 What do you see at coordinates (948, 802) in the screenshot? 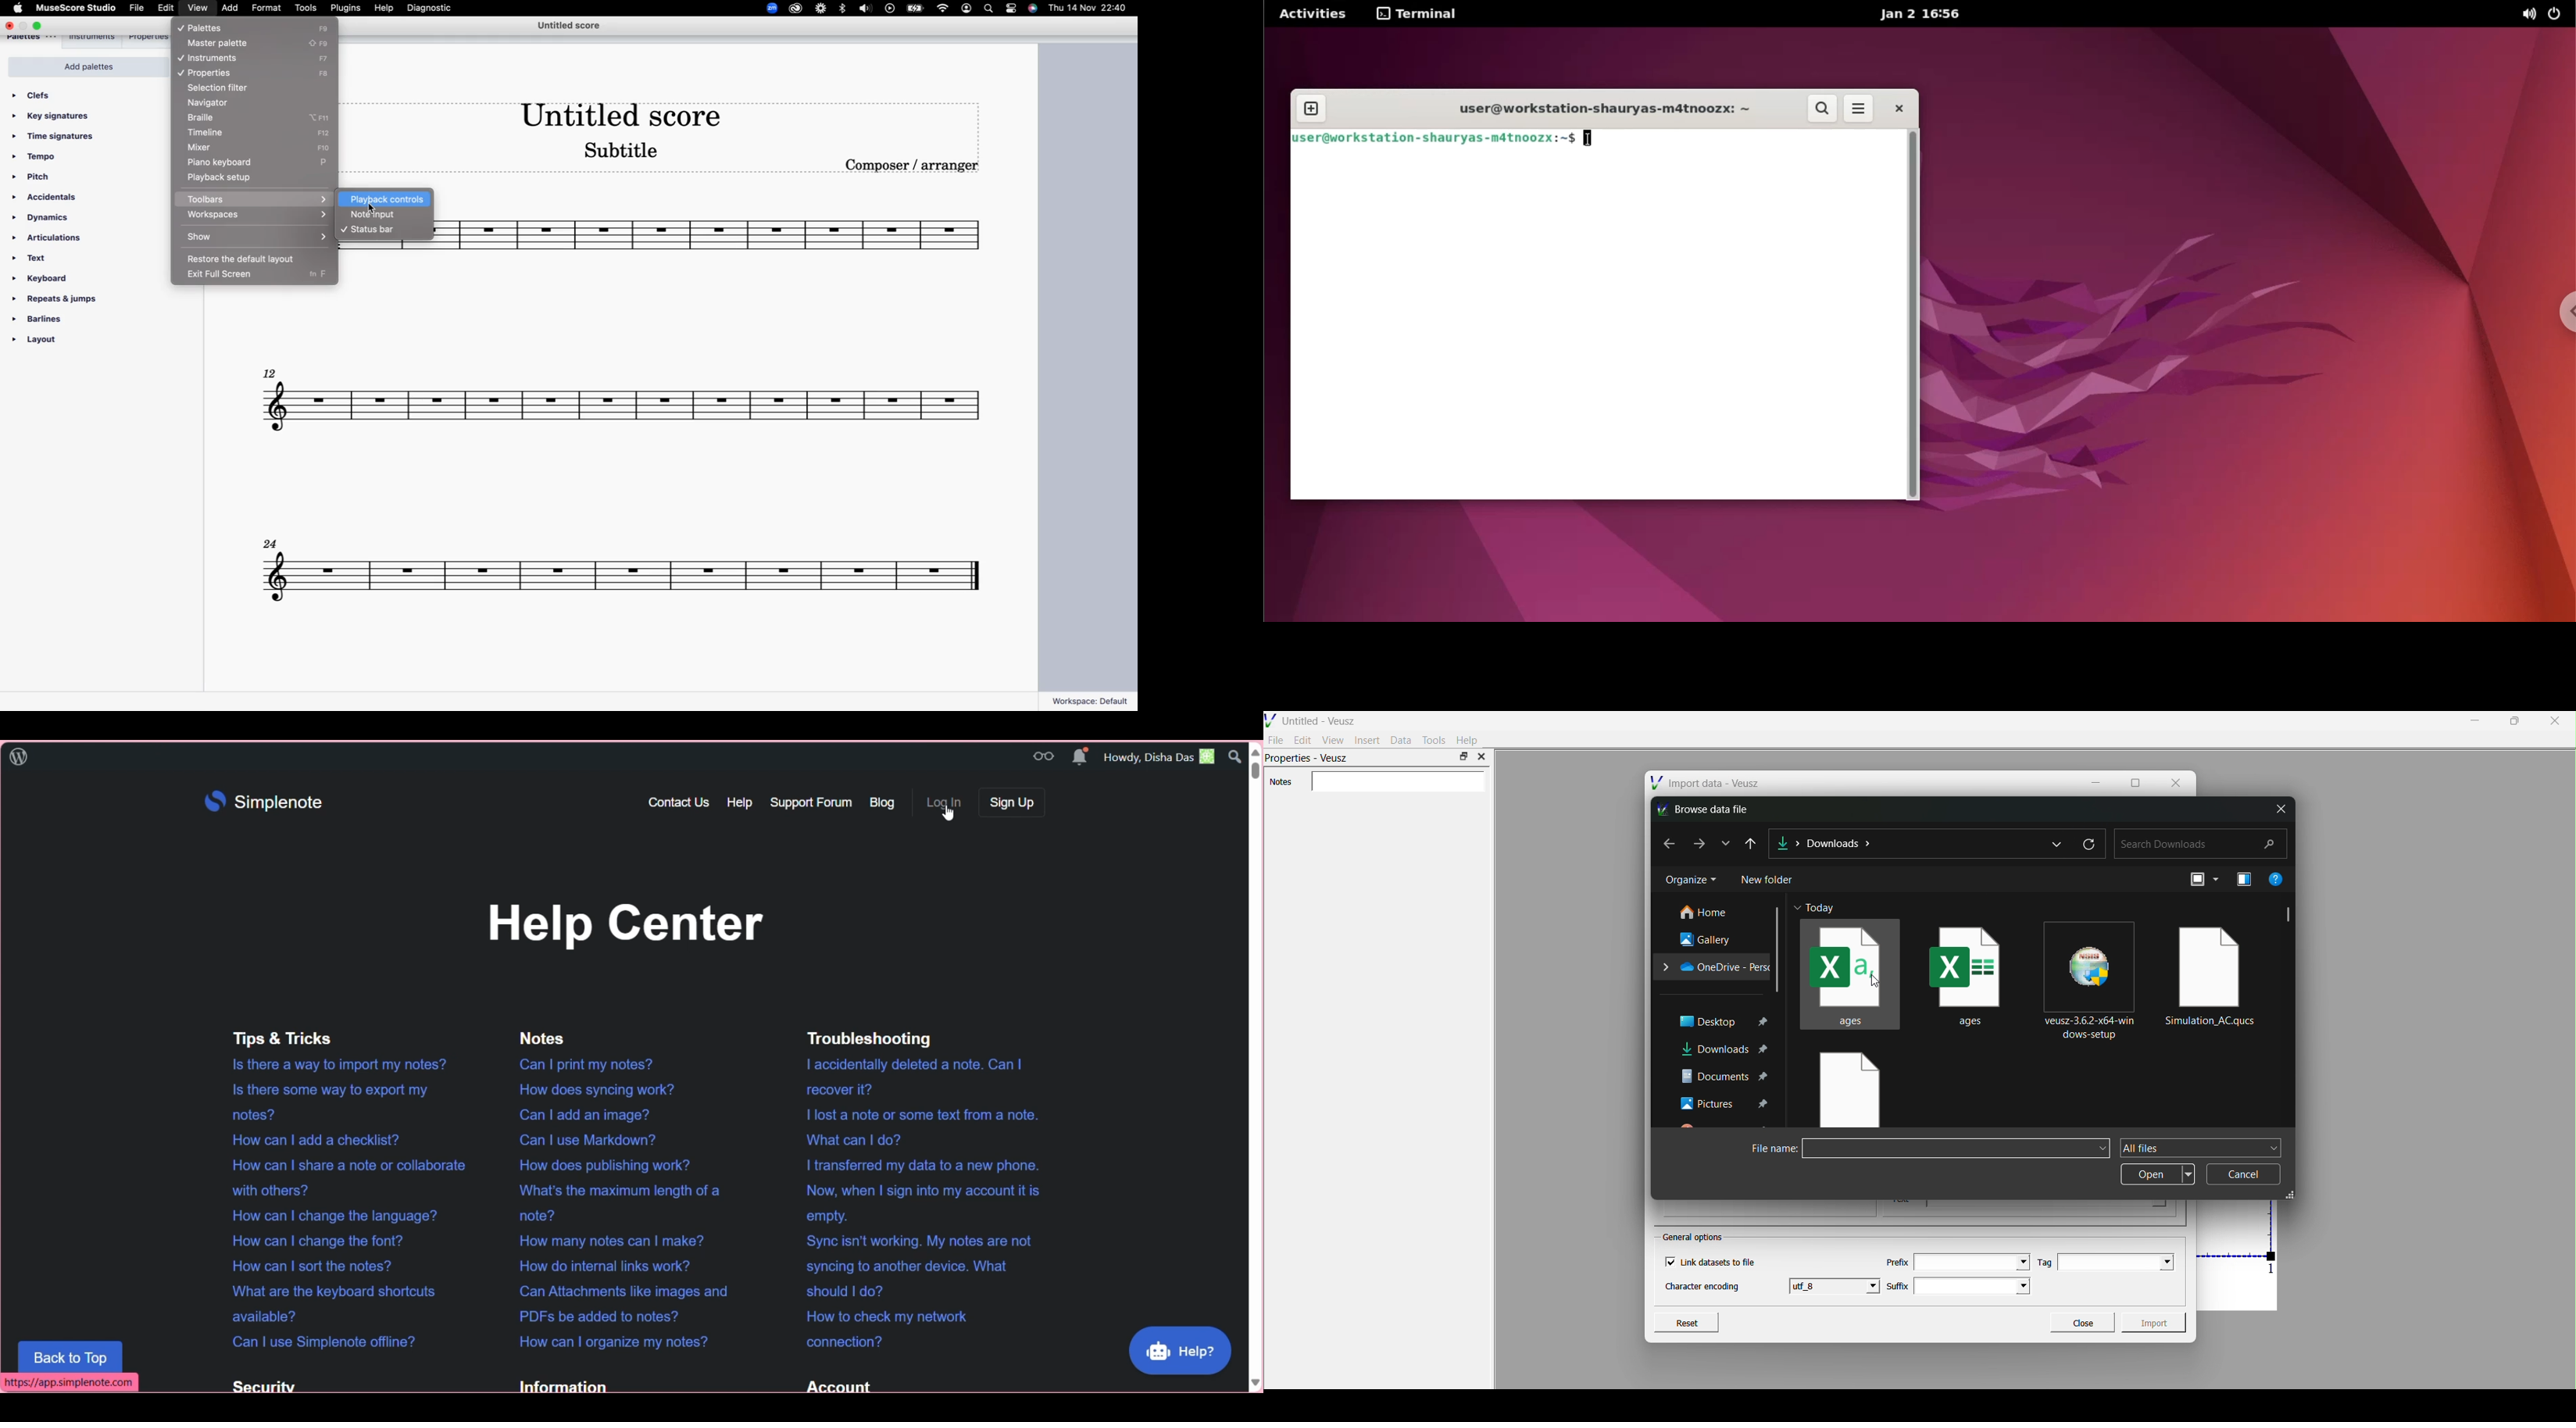
I see `Log in` at bounding box center [948, 802].